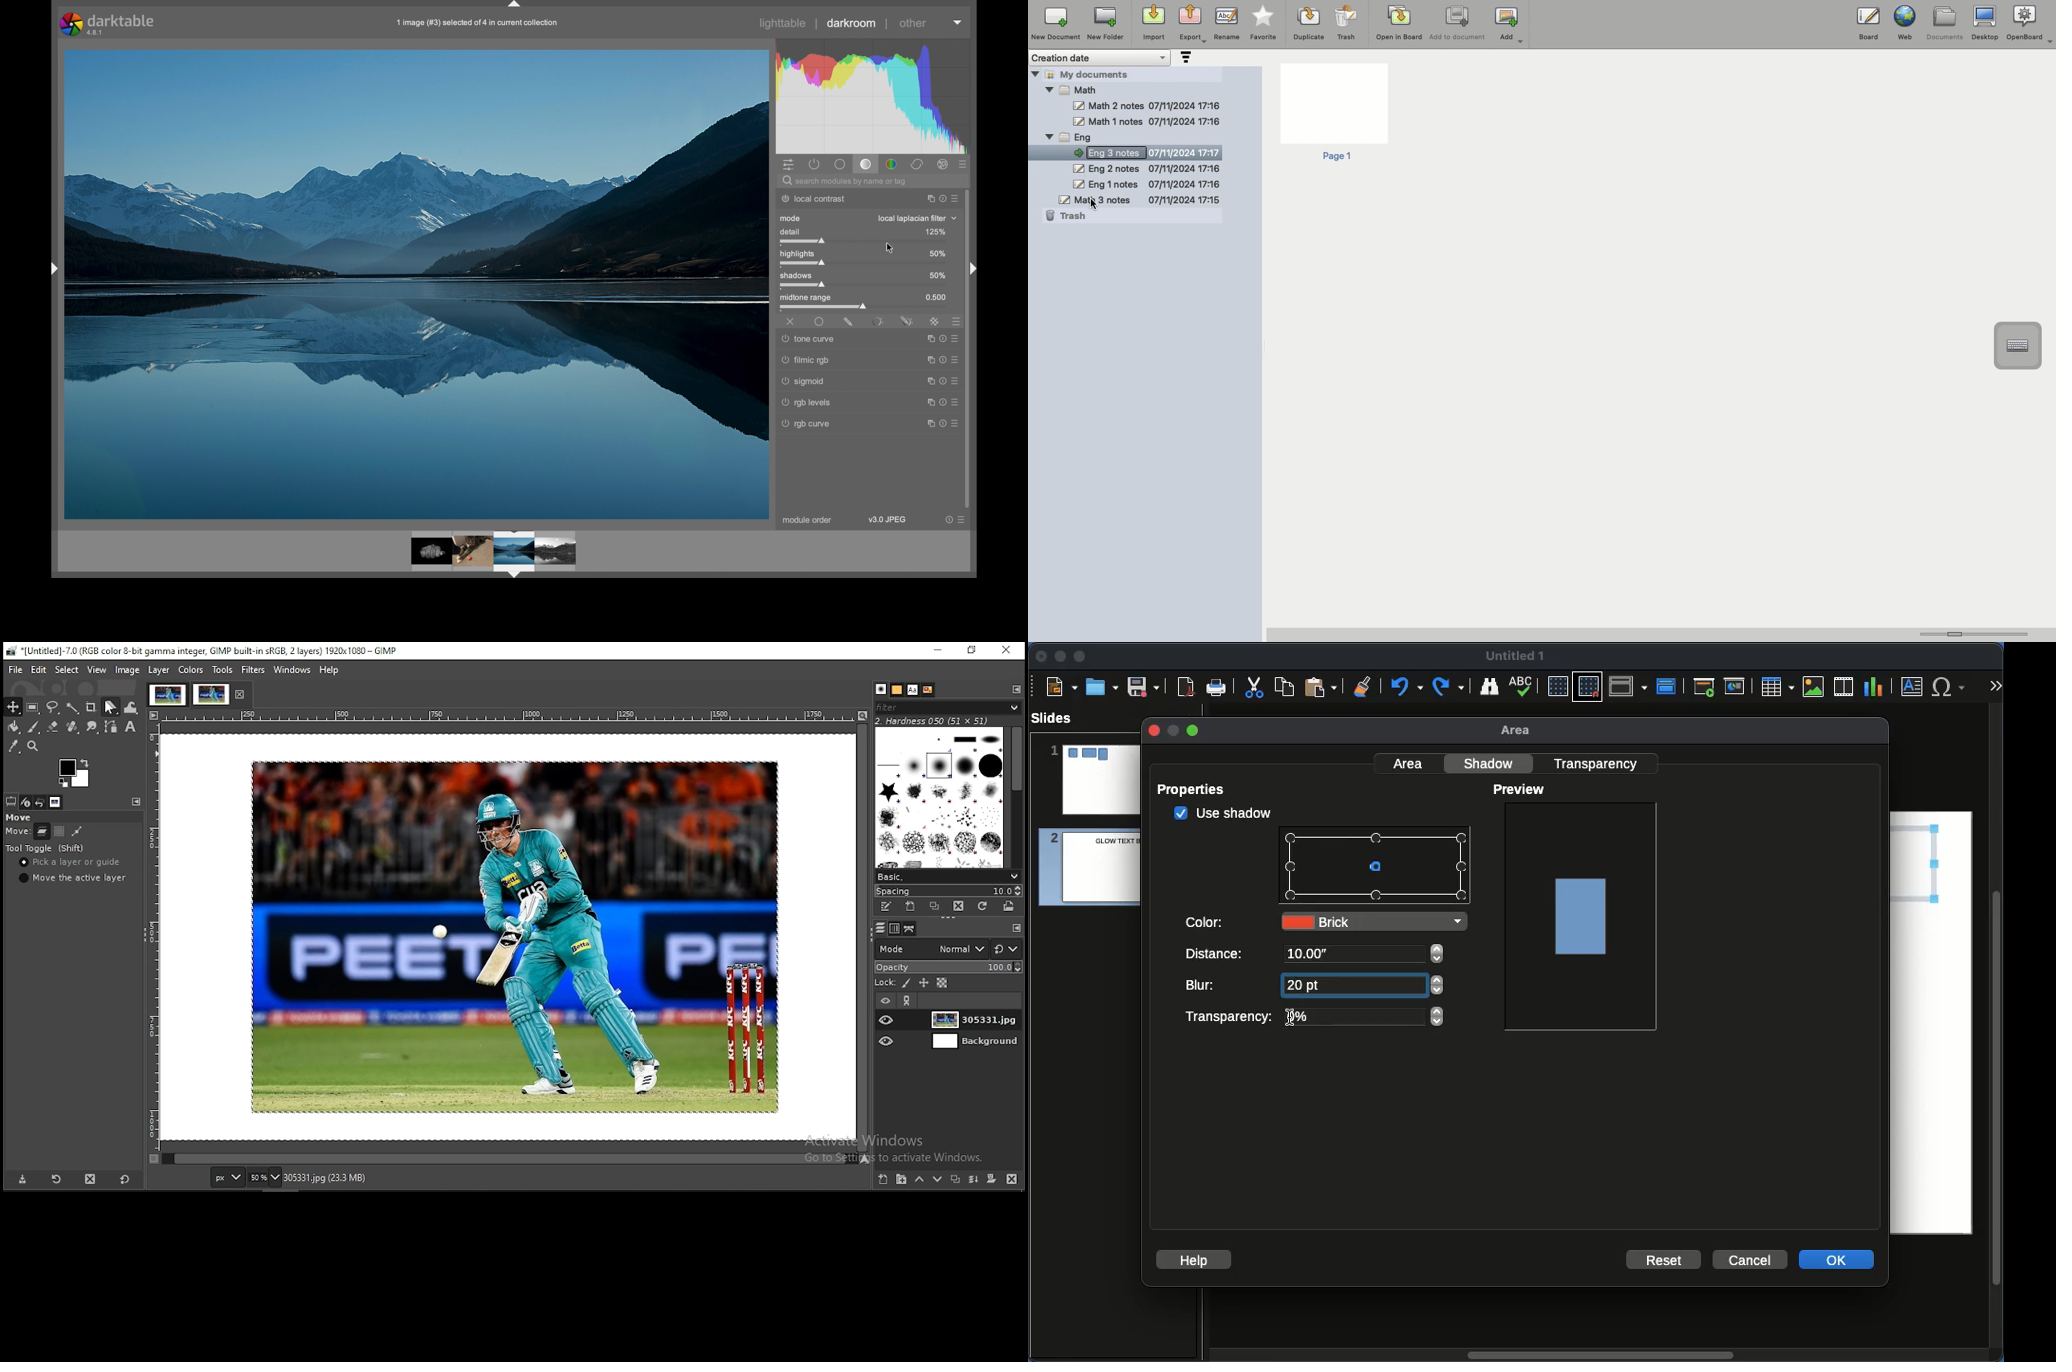 The image size is (2072, 1372). What do you see at coordinates (1995, 688) in the screenshot?
I see `More` at bounding box center [1995, 688].